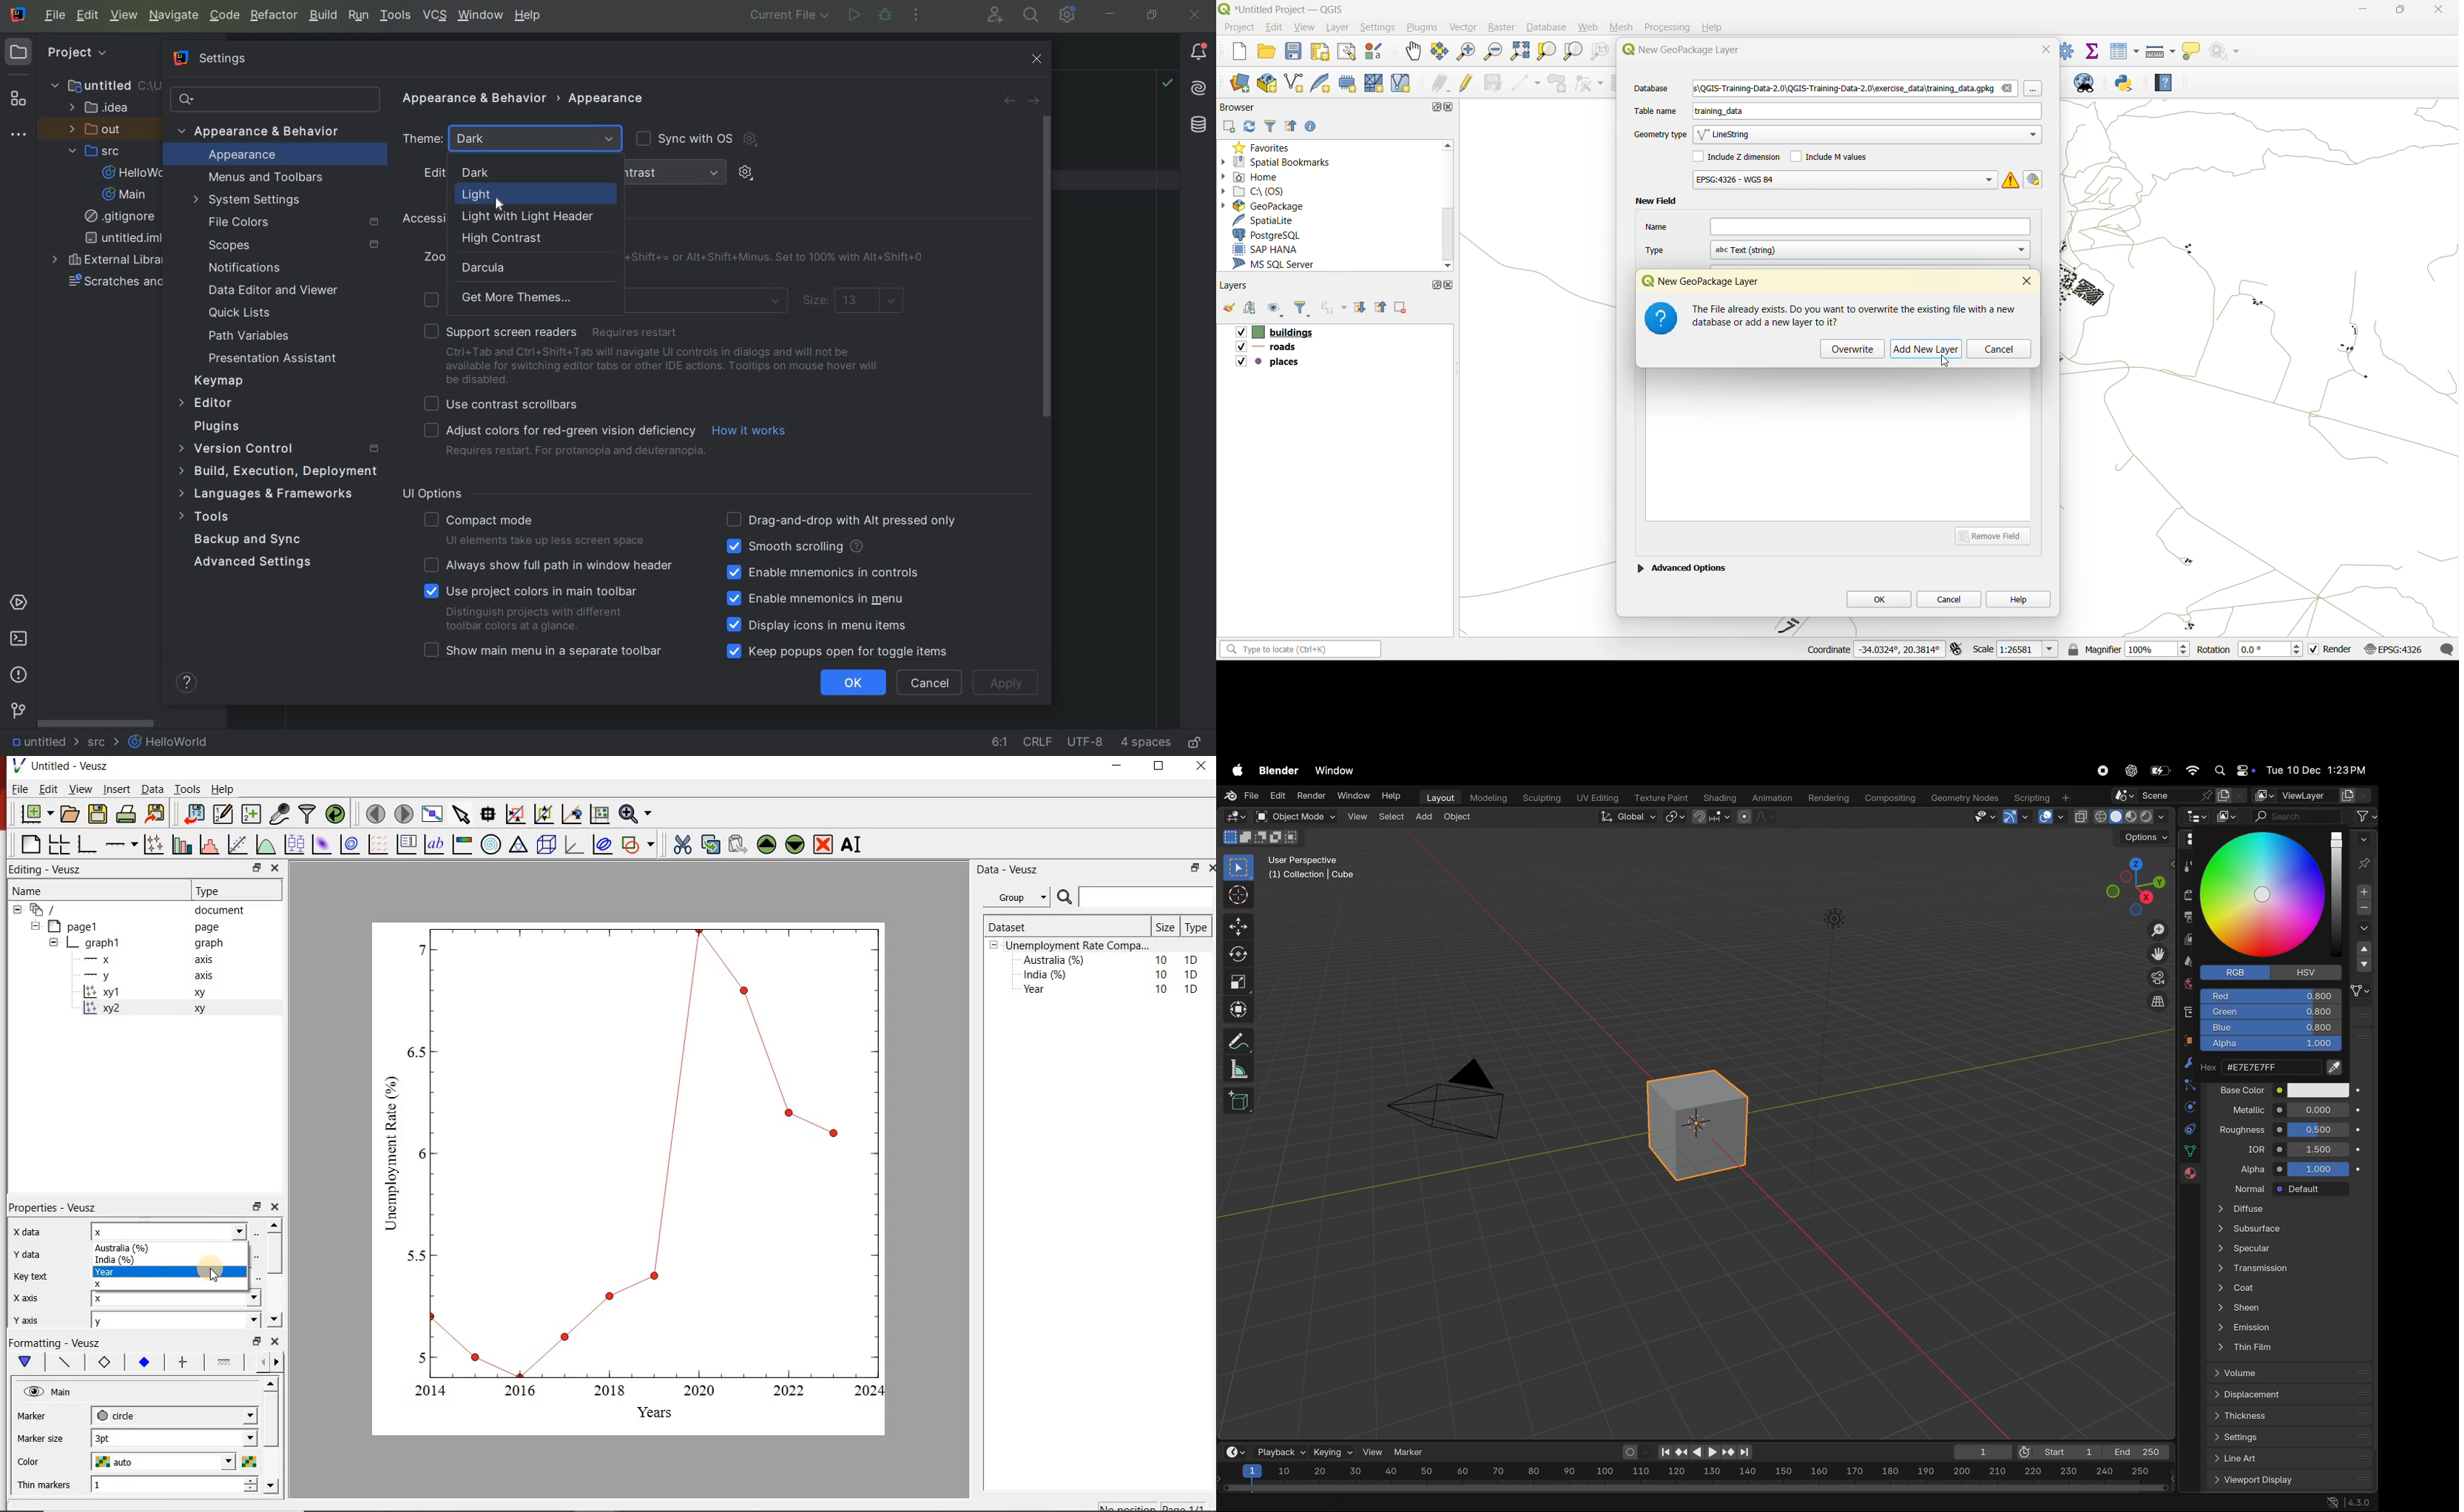 This screenshot has width=2464, height=1512. I want to click on Accessibility: light with light header, so click(505, 218).